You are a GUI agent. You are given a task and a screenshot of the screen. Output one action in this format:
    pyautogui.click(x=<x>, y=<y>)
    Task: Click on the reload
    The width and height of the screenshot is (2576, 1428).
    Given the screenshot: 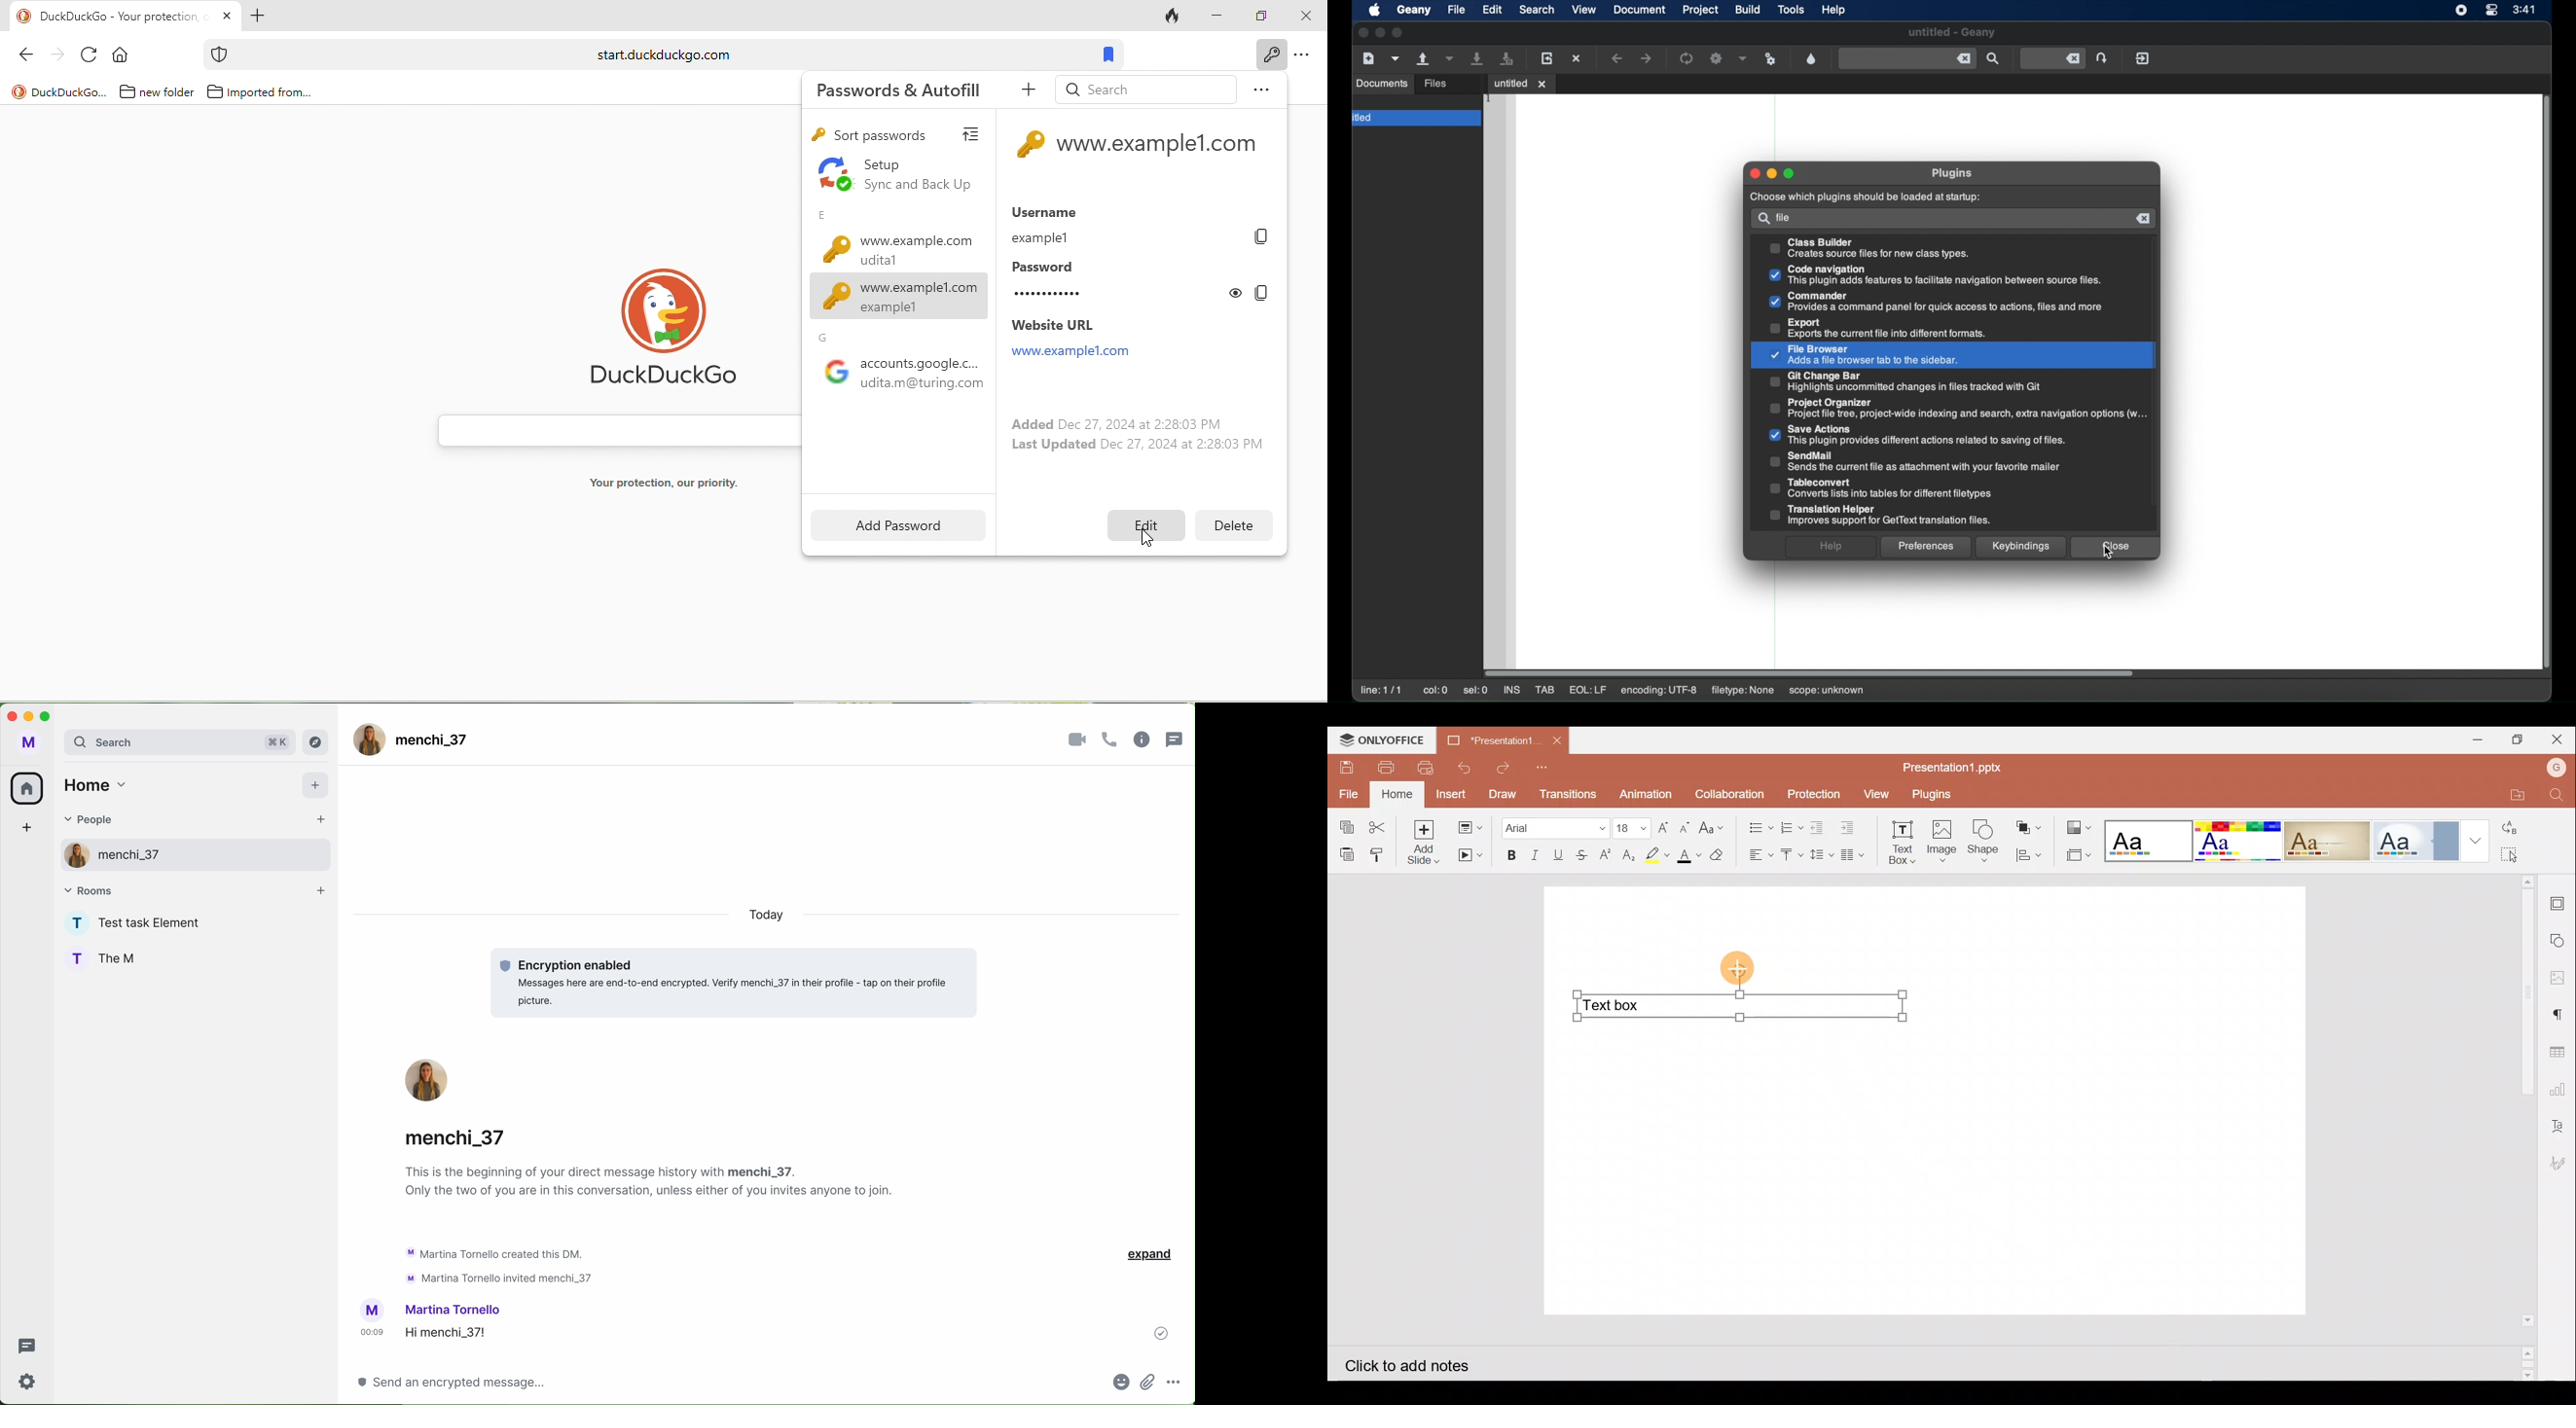 What is the action you would take?
    pyautogui.click(x=91, y=53)
    